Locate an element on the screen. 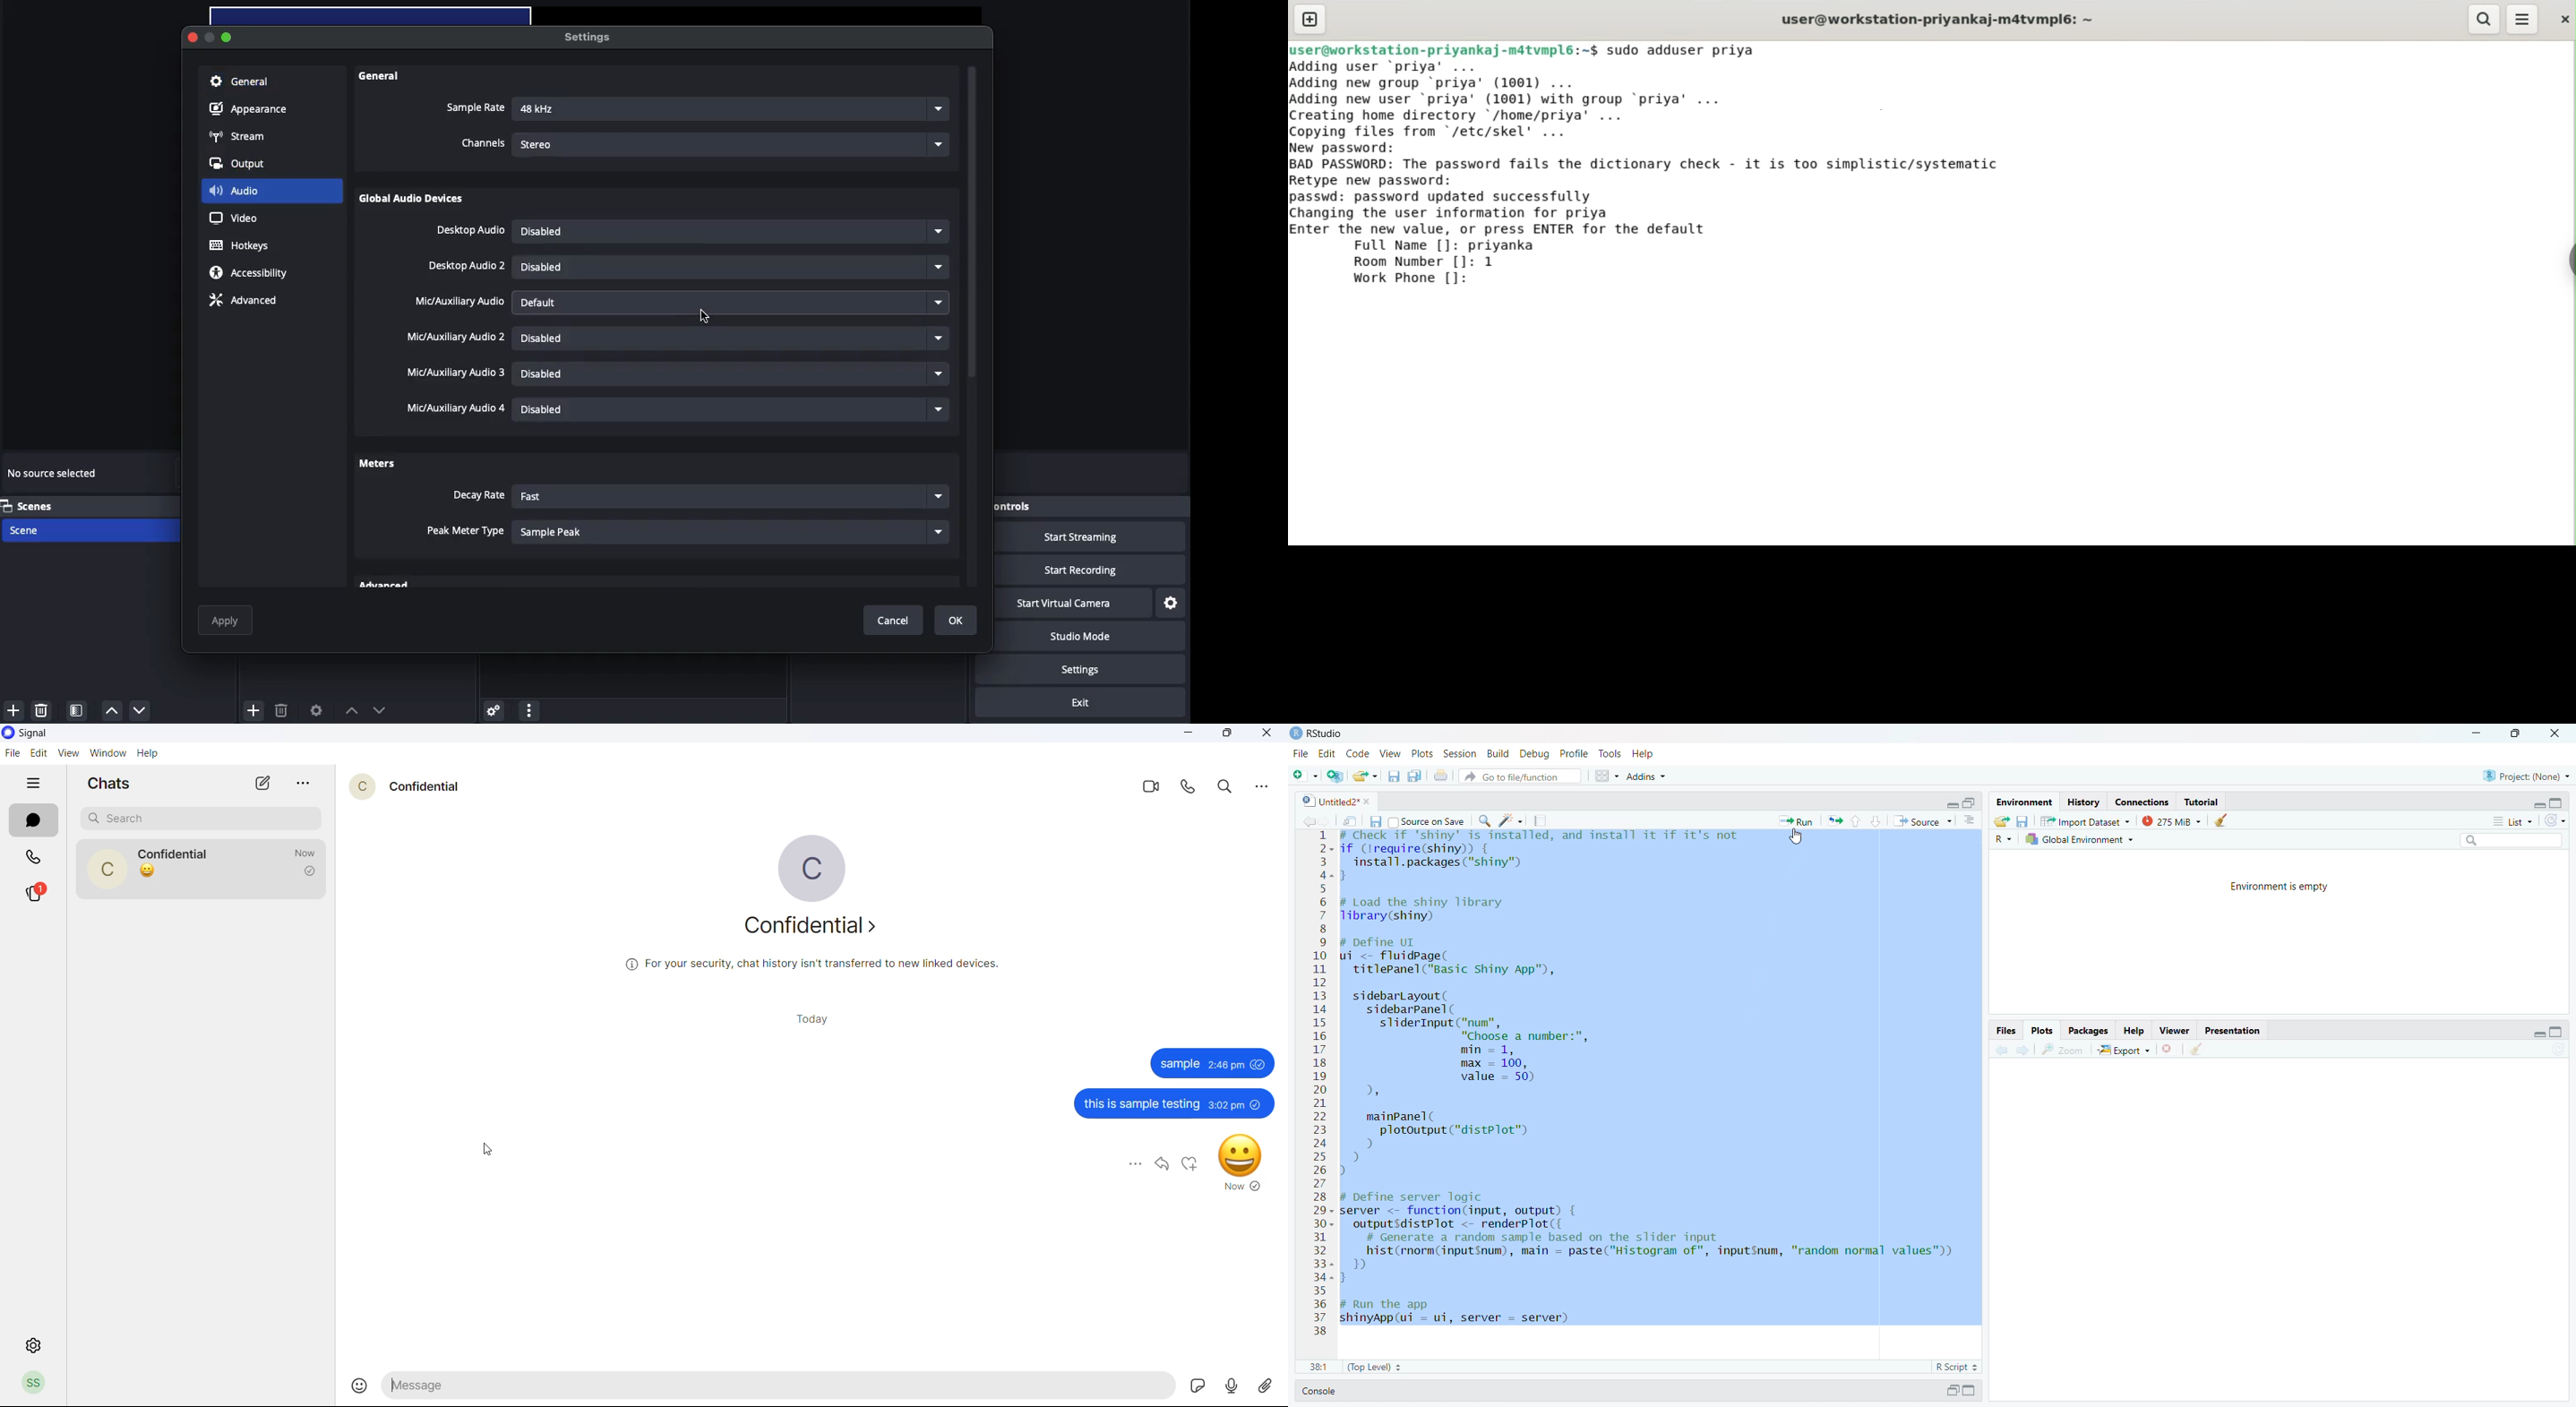  Scenes is located at coordinates (39, 506).